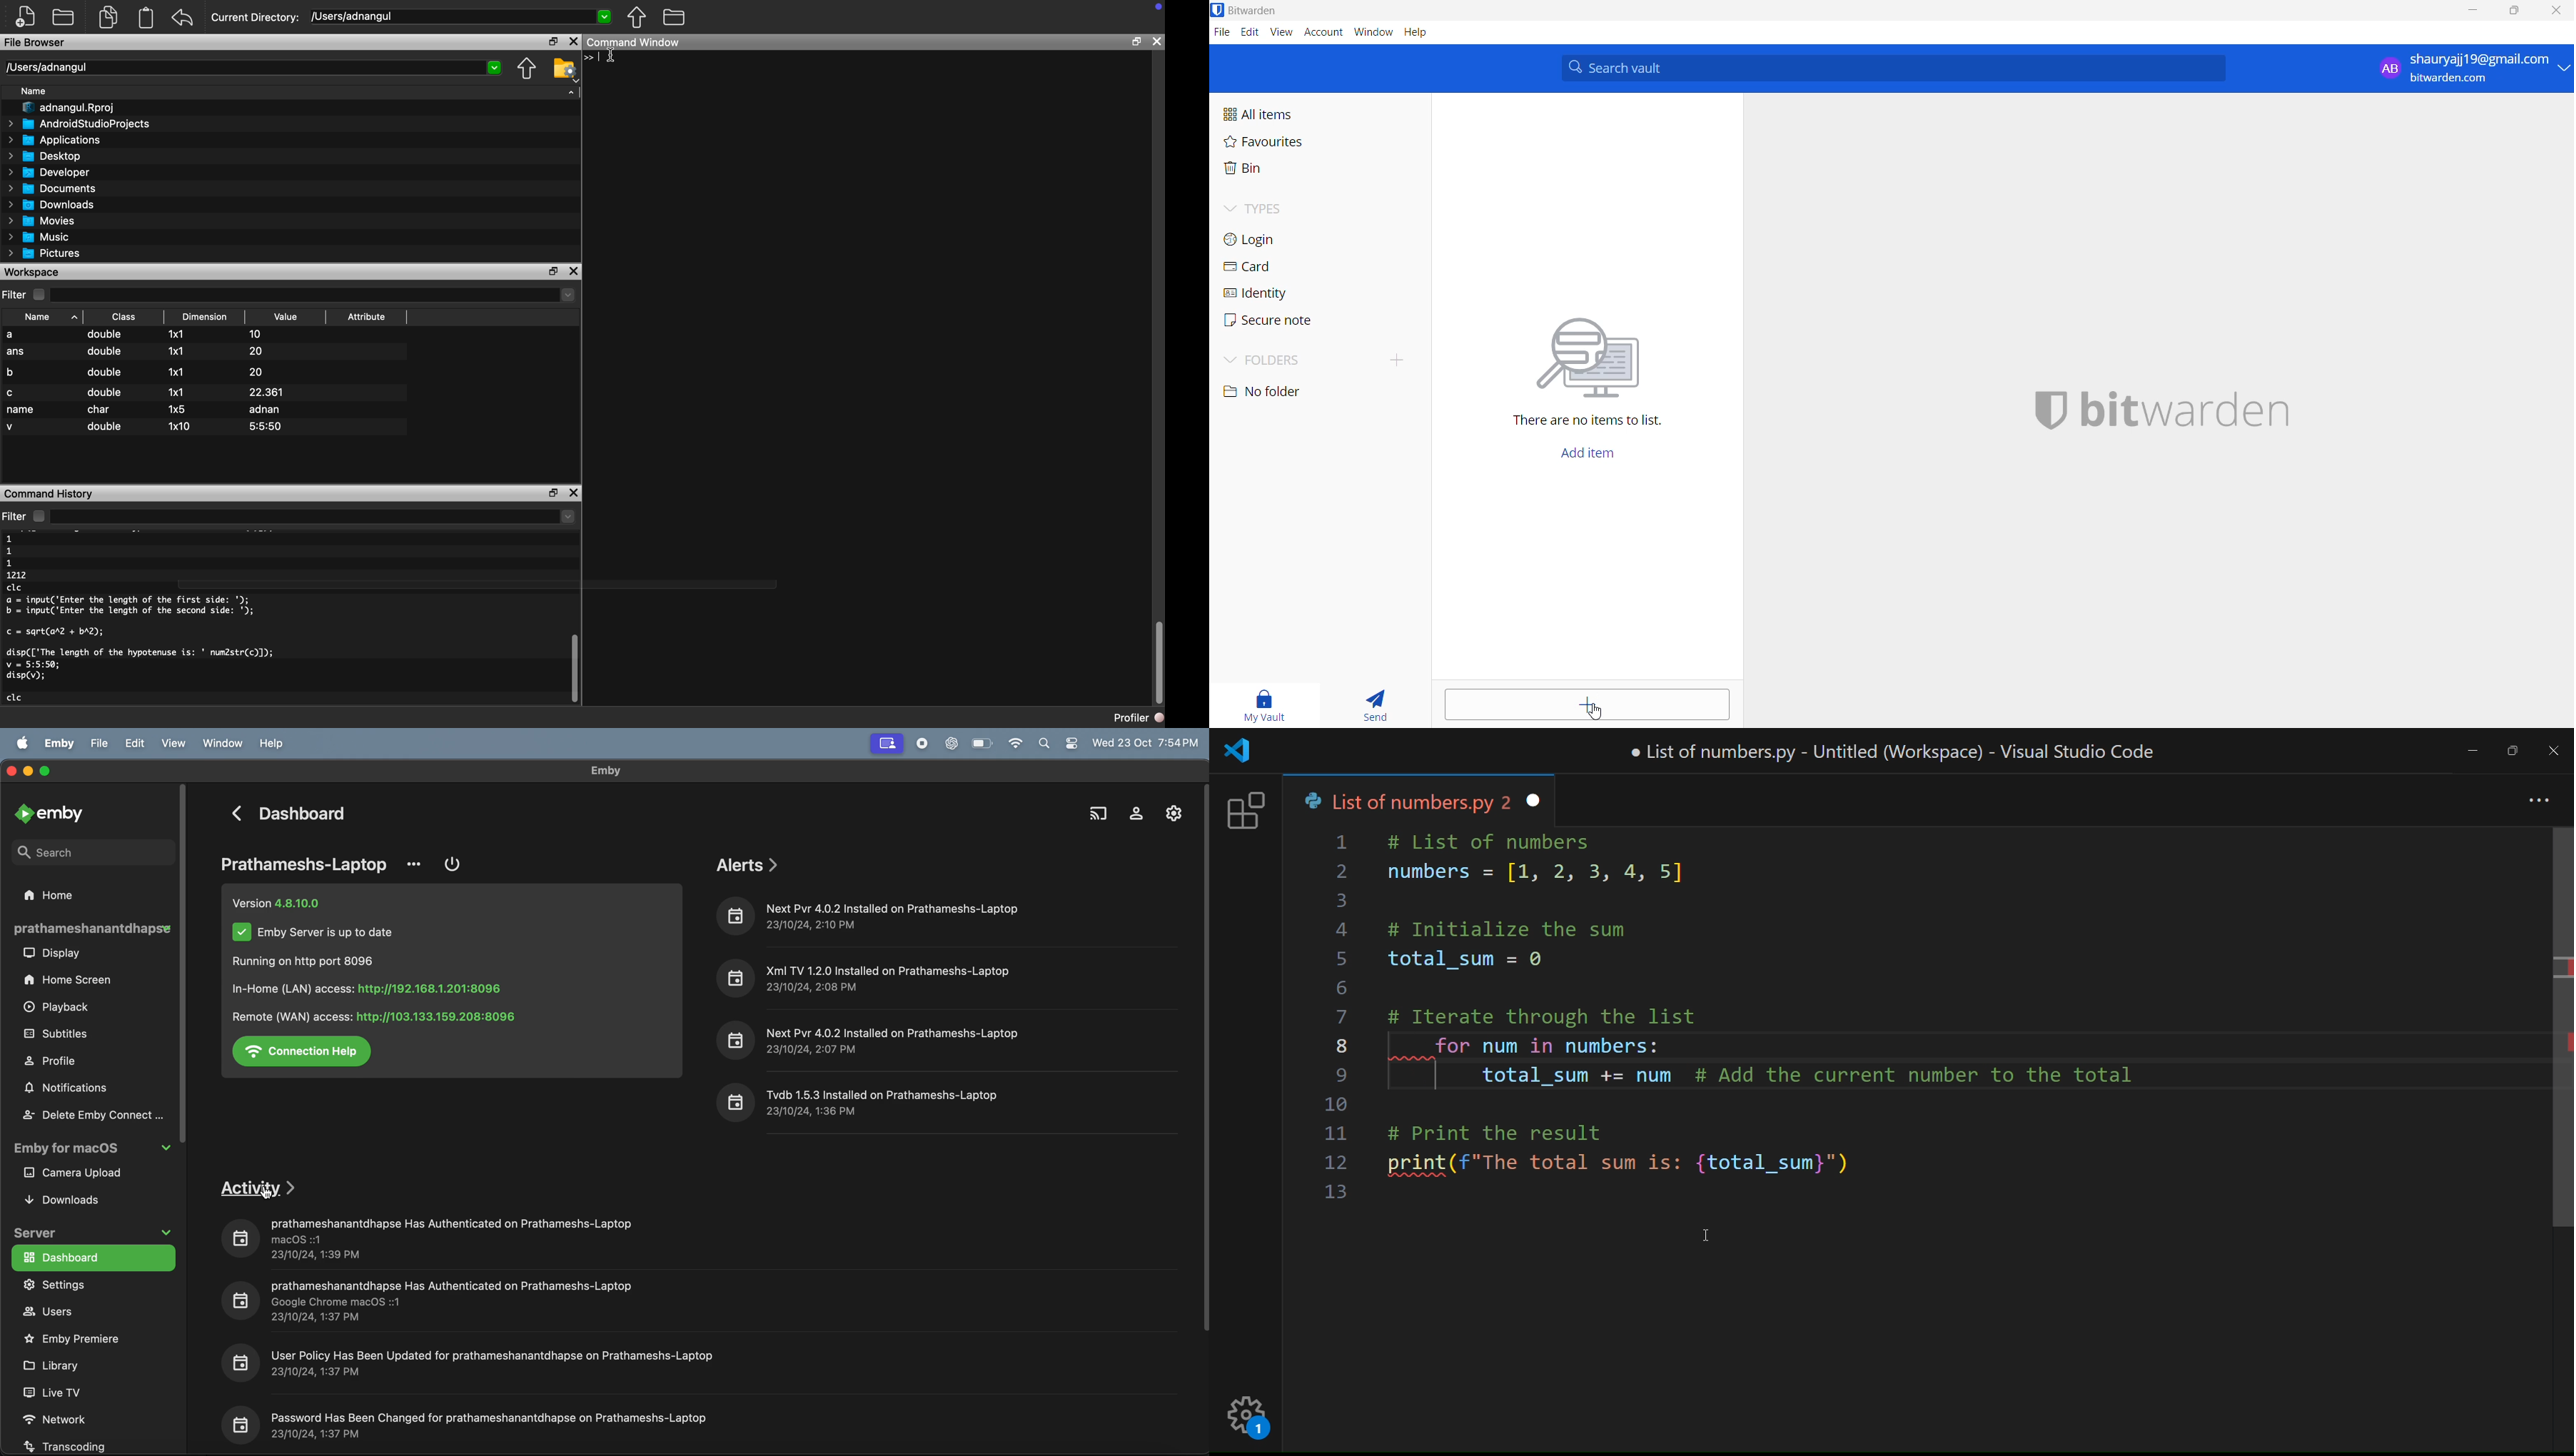  What do you see at coordinates (1136, 40) in the screenshot?
I see `maximize` at bounding box center [1136, 40].